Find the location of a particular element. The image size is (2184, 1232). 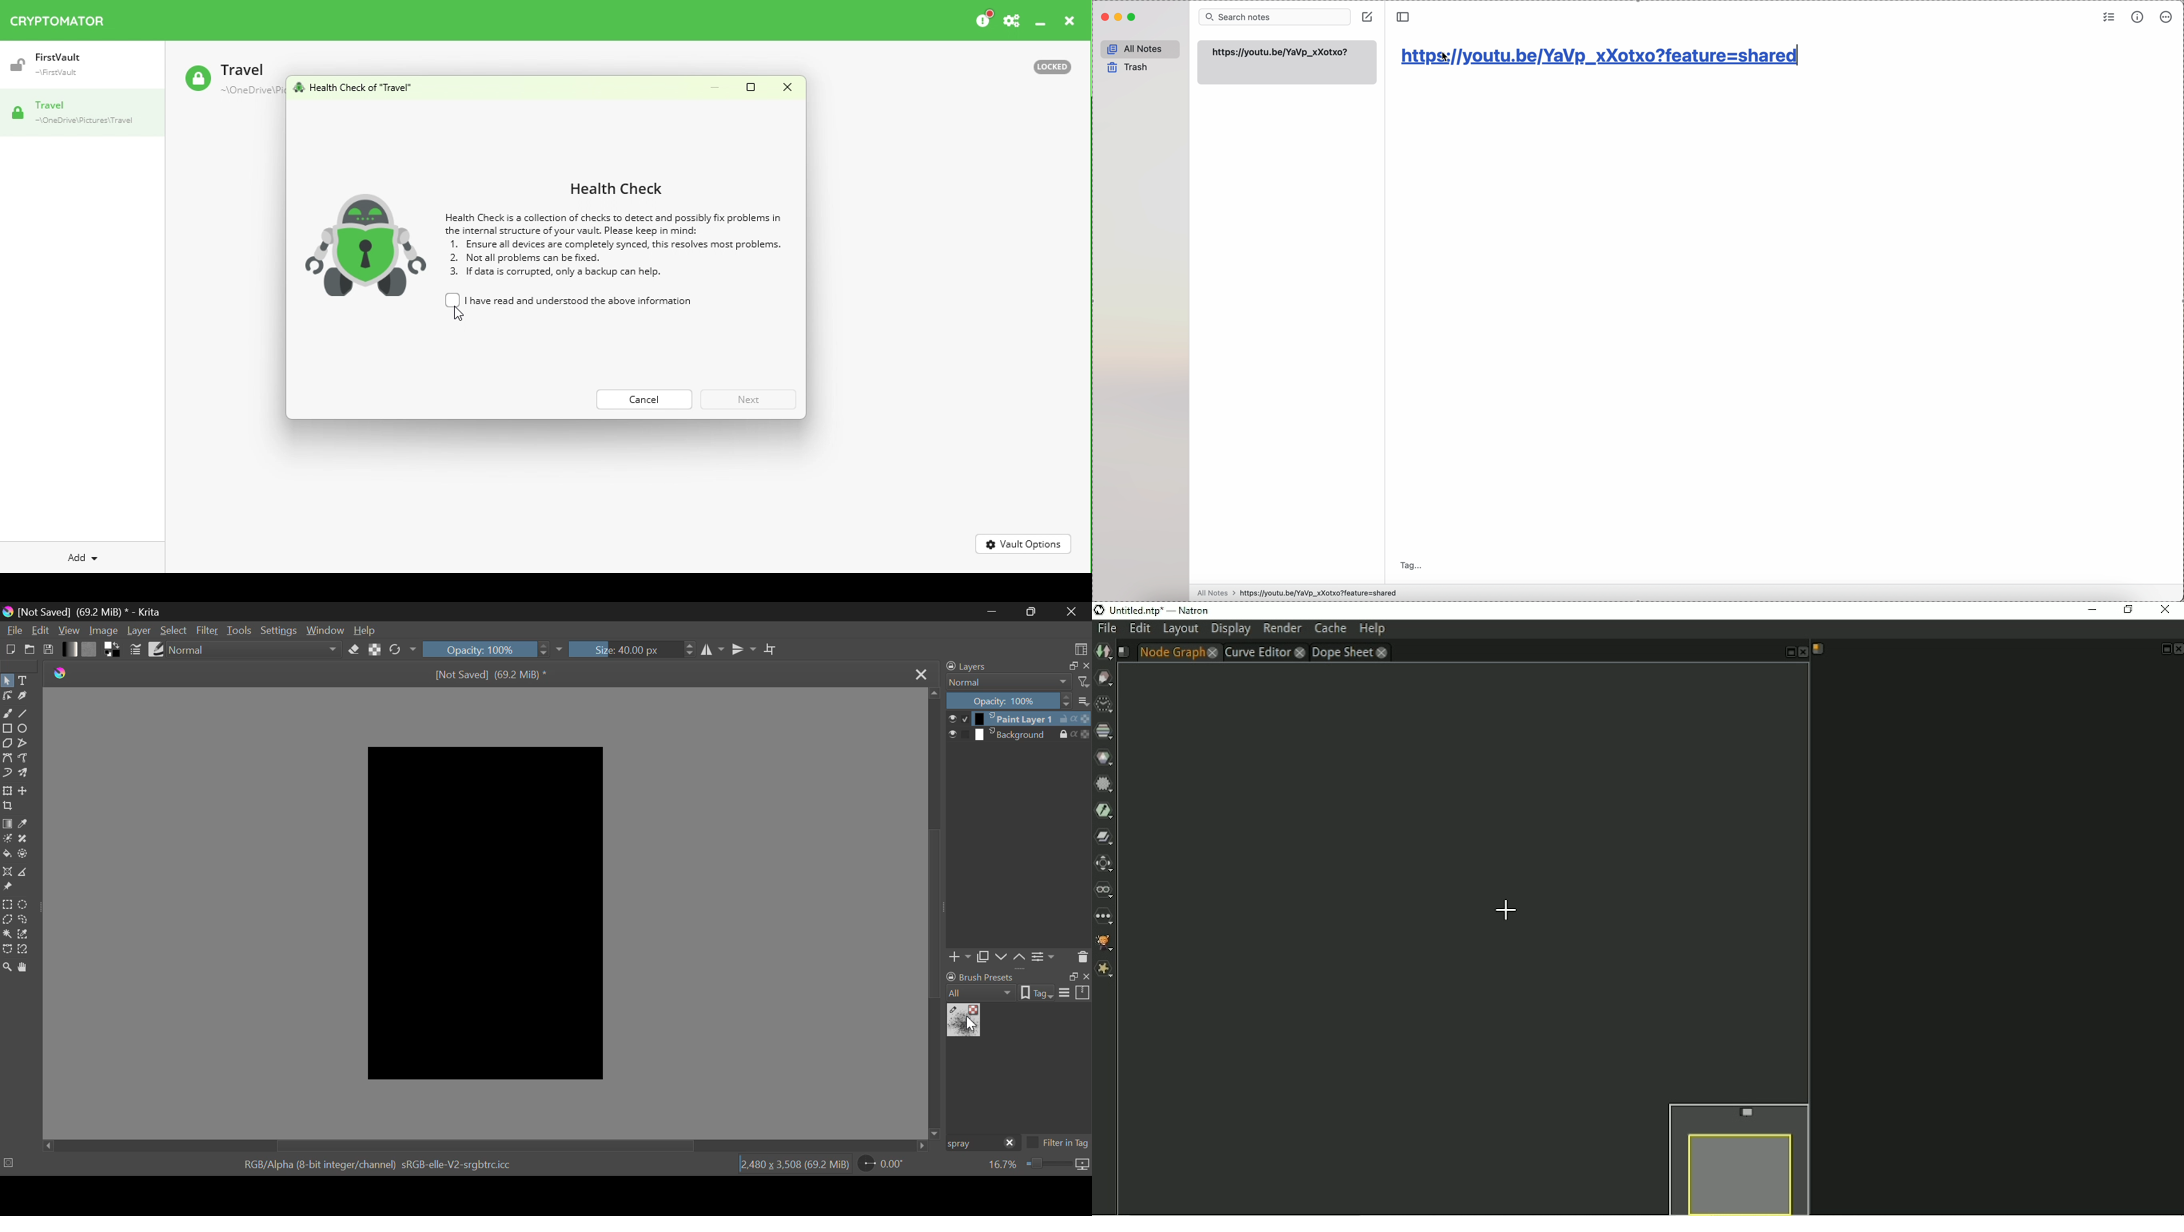

Crop is located at coordinates (772, 650).